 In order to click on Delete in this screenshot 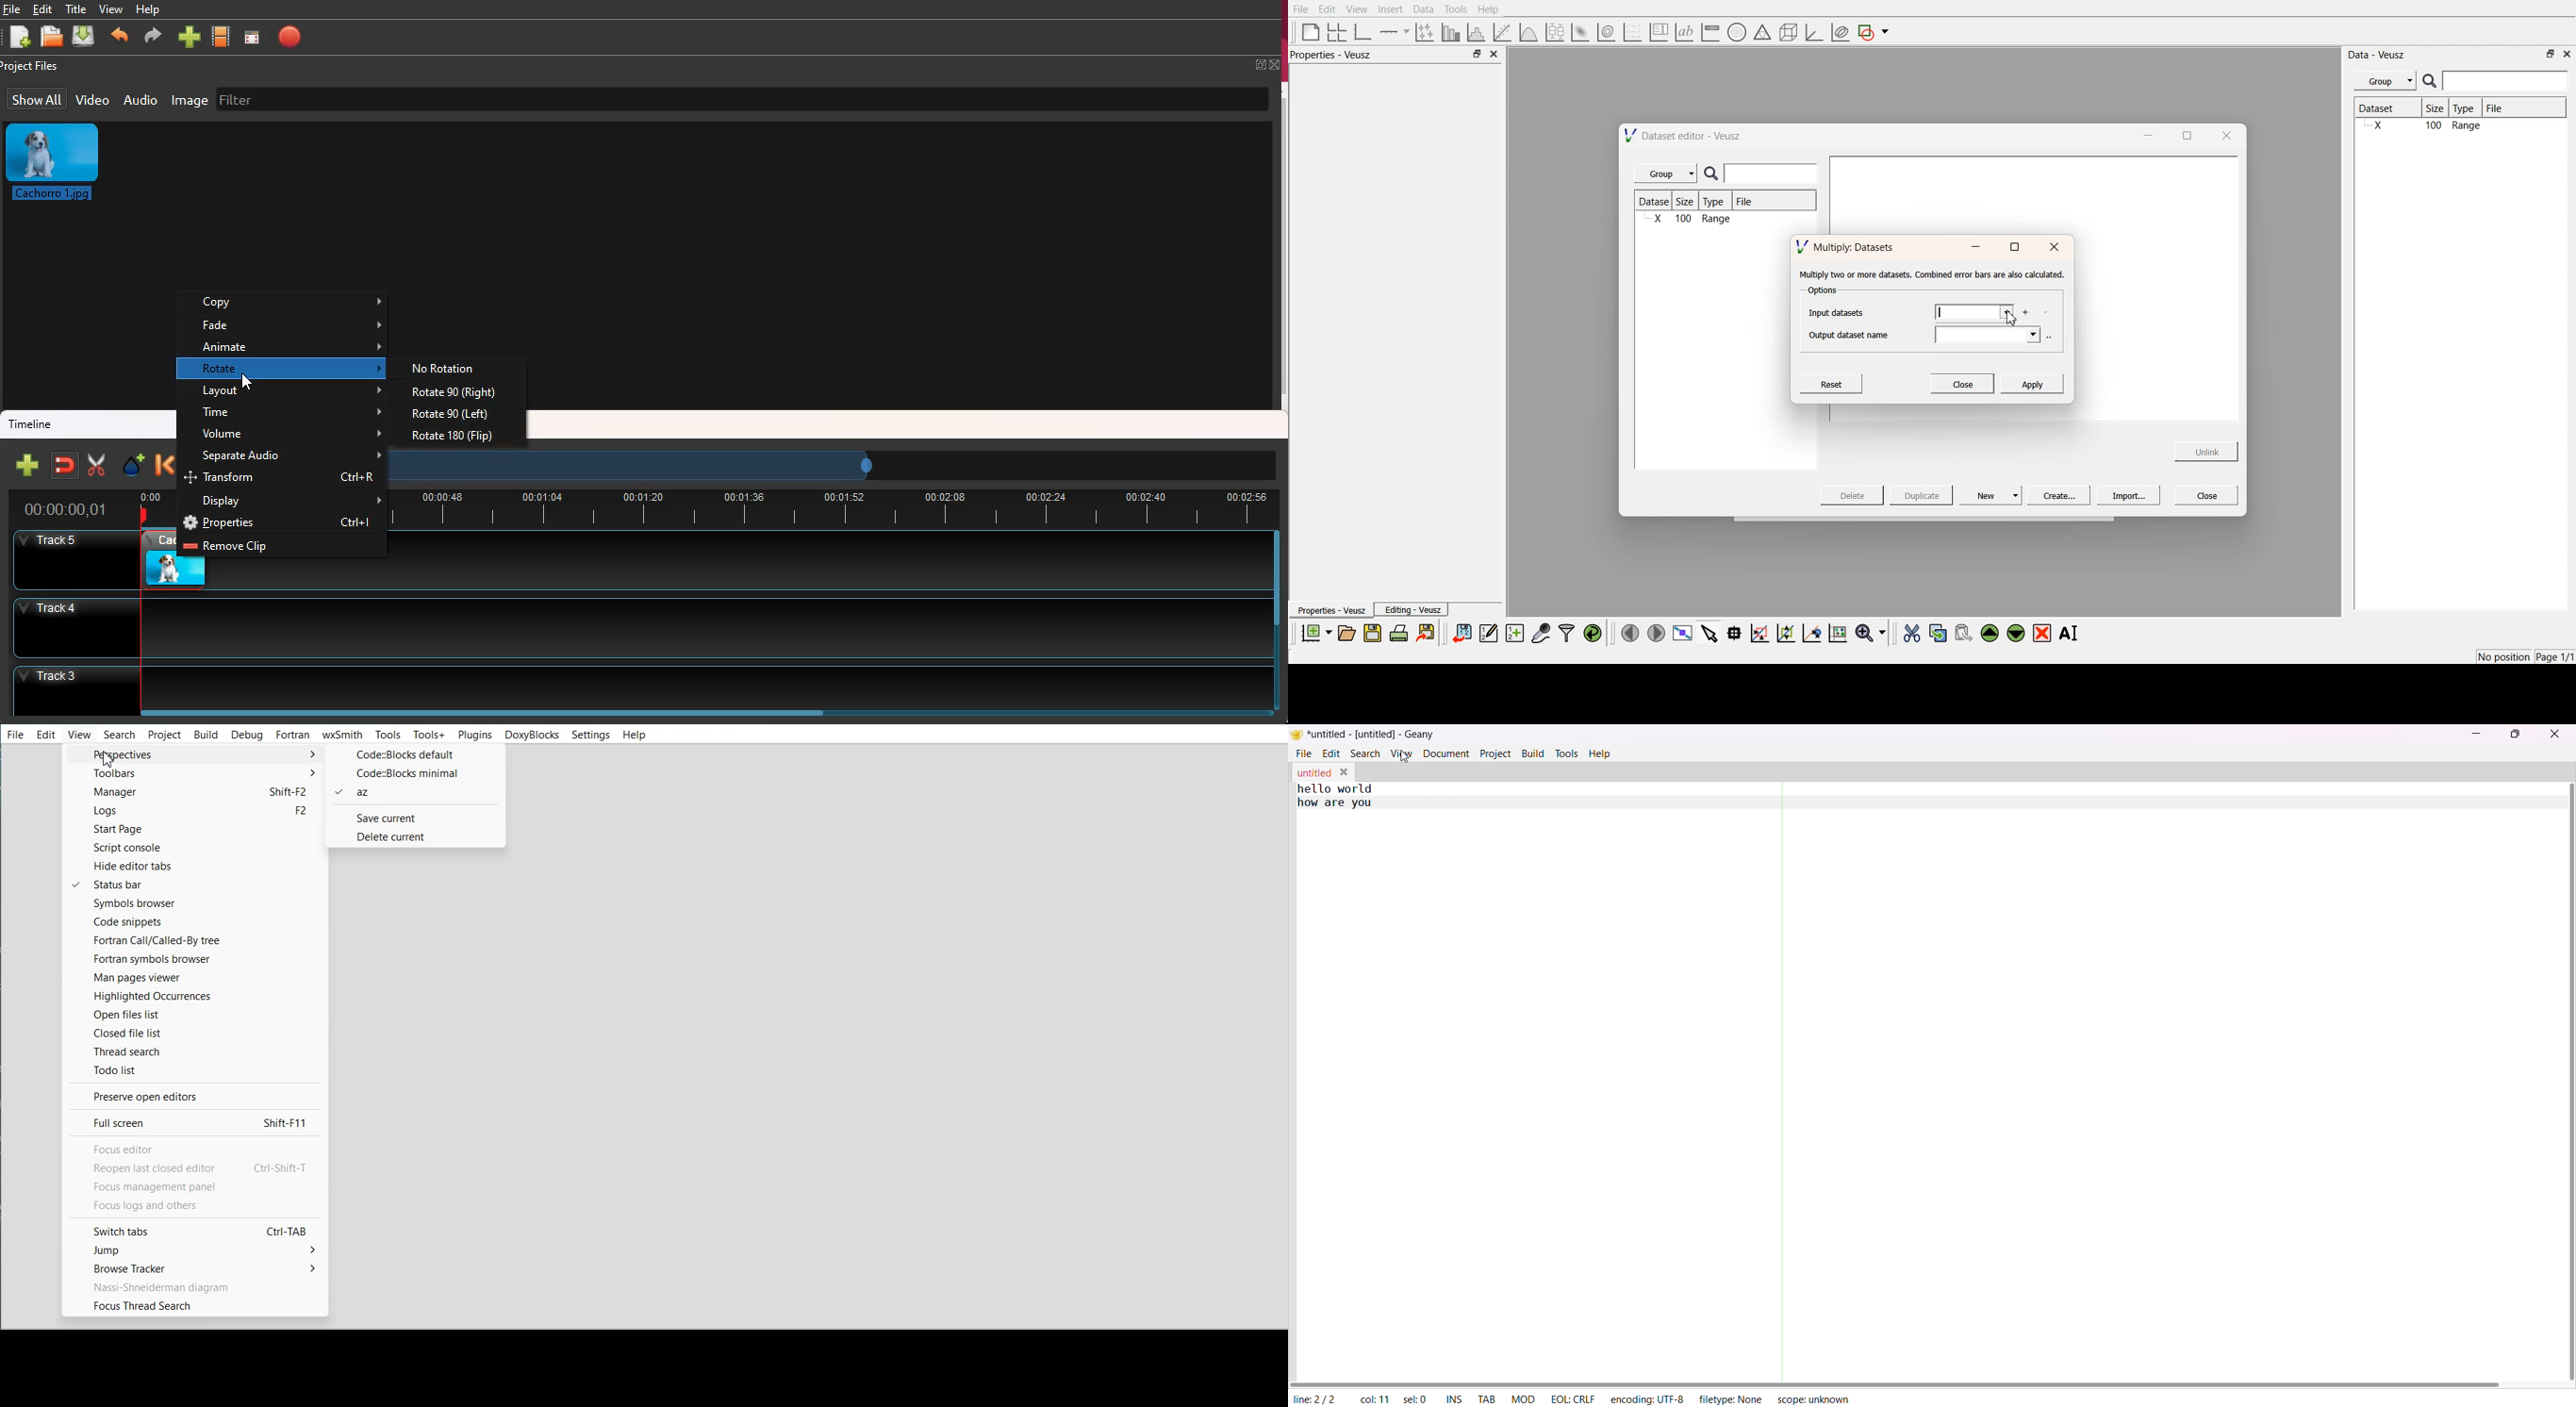, I will do `click(1854, 494)`.